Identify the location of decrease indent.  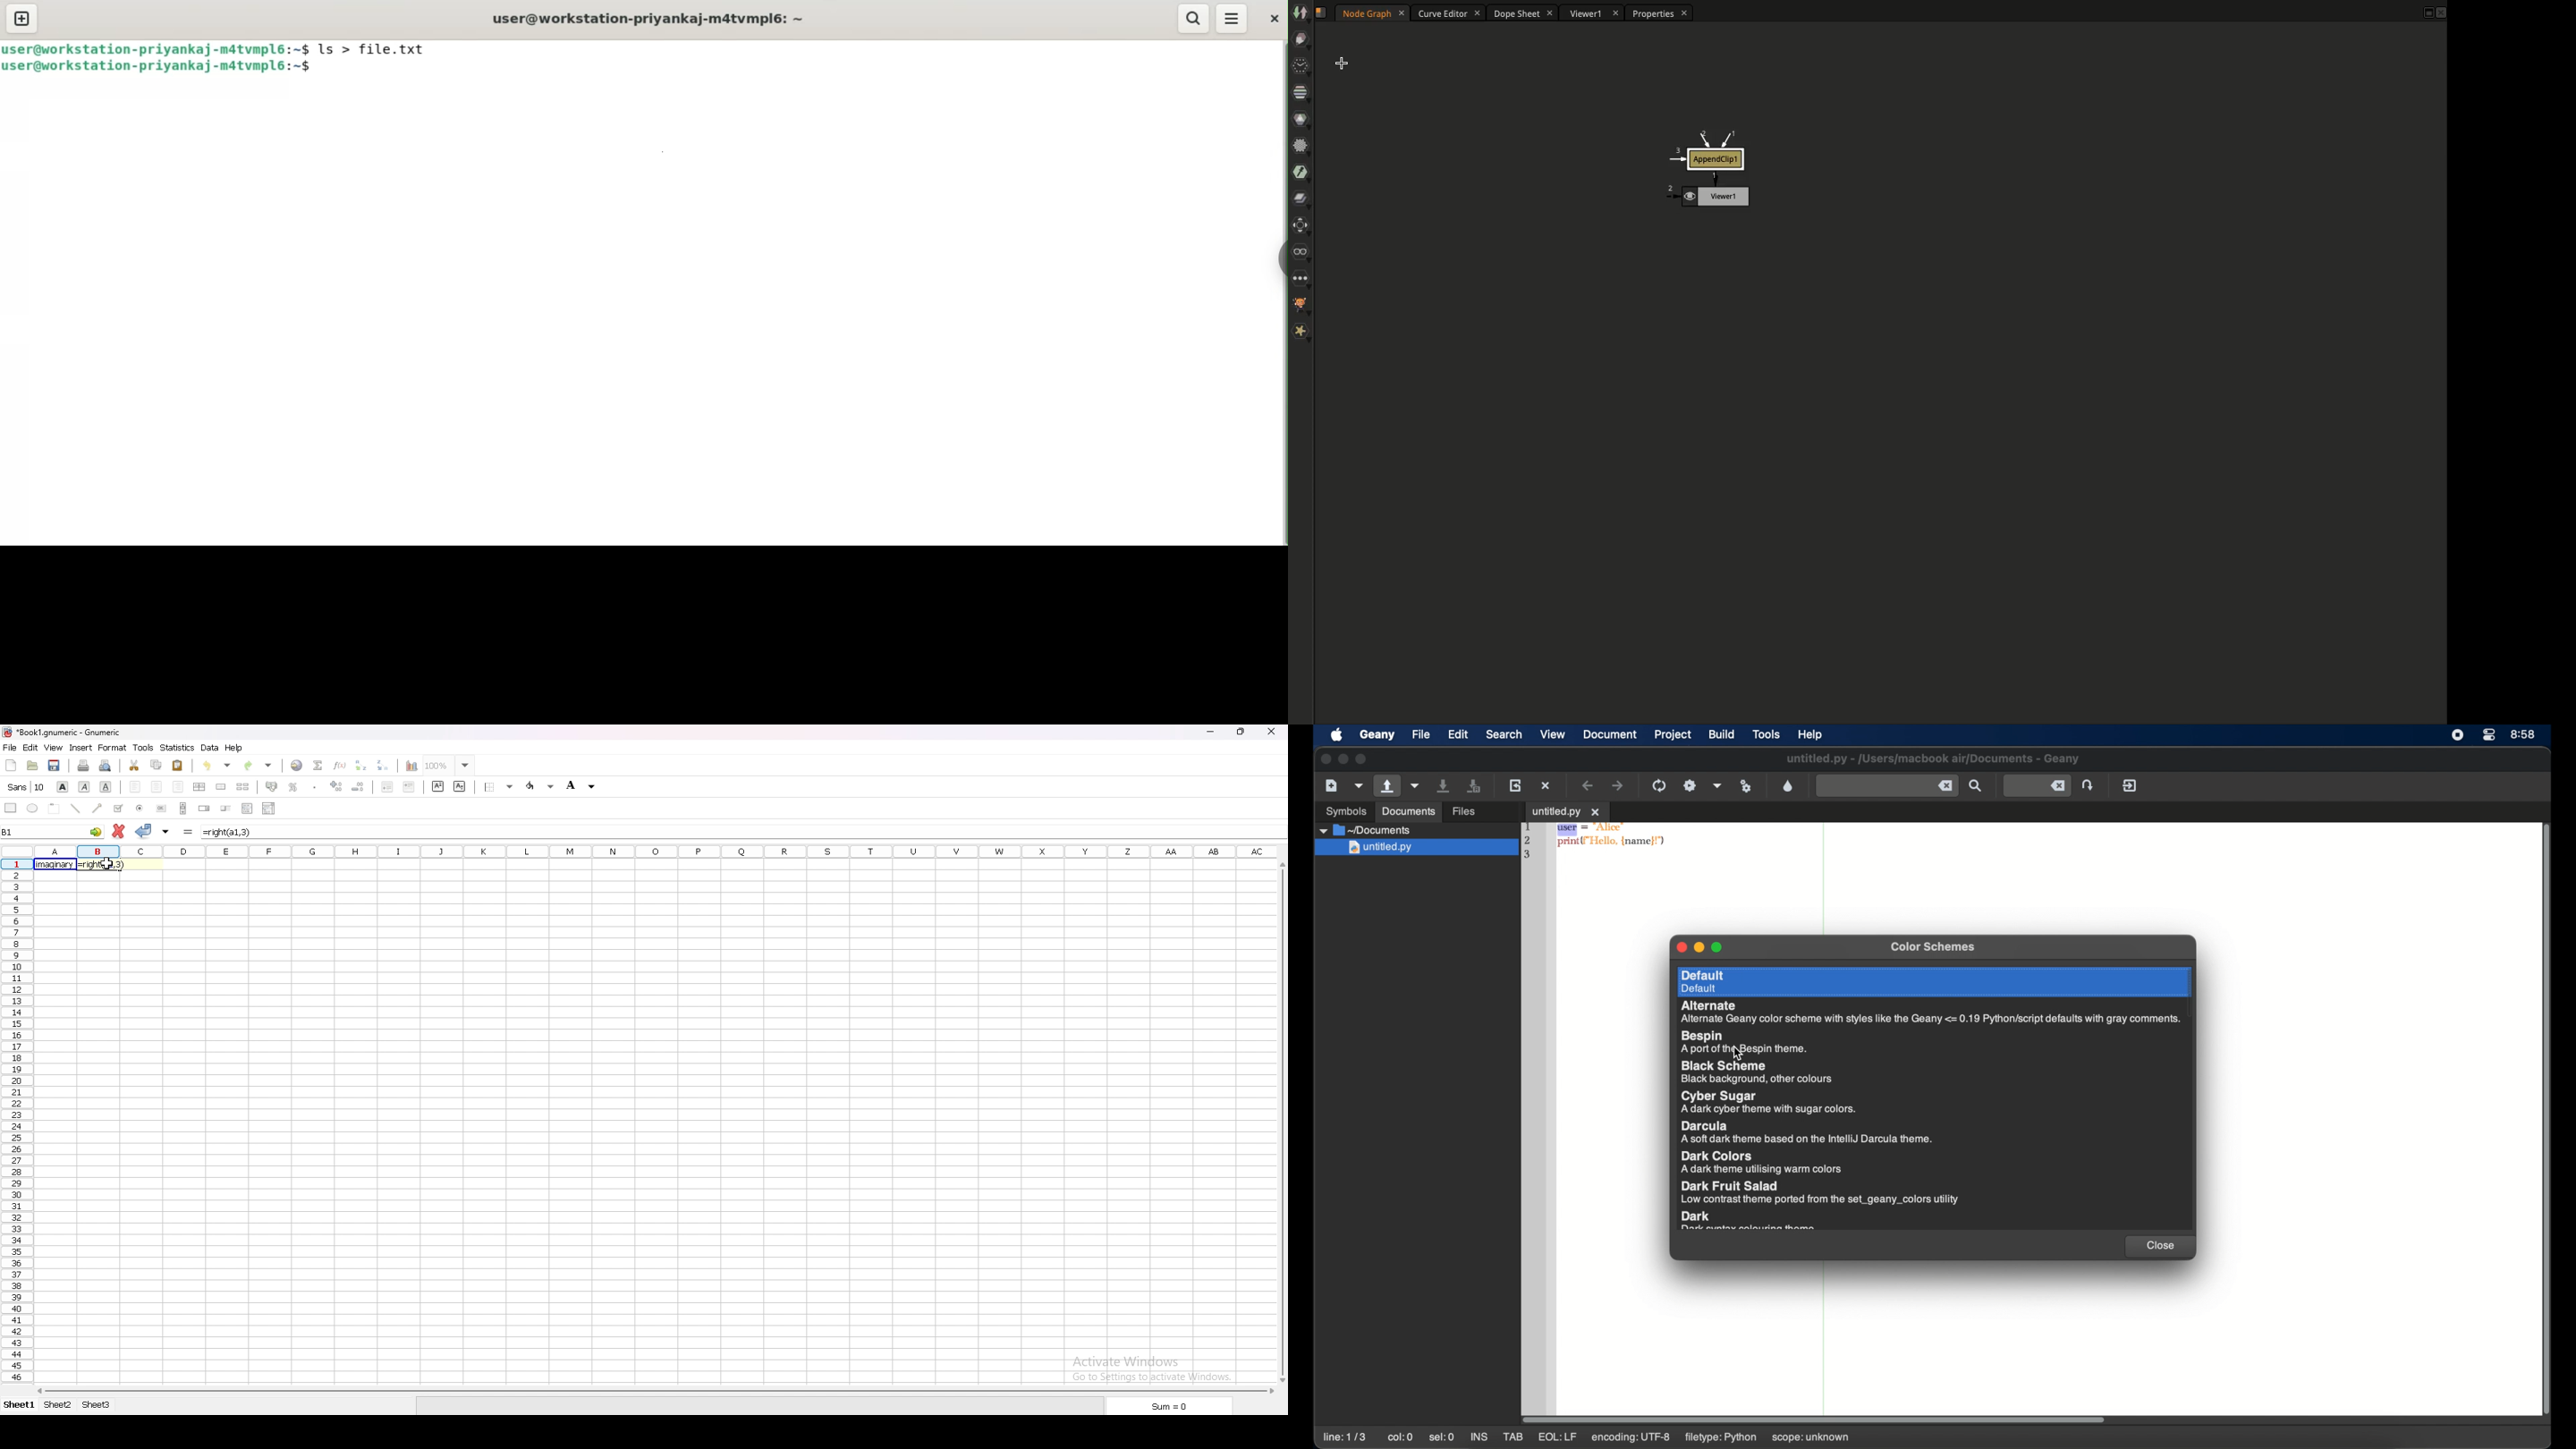
(386, 788).